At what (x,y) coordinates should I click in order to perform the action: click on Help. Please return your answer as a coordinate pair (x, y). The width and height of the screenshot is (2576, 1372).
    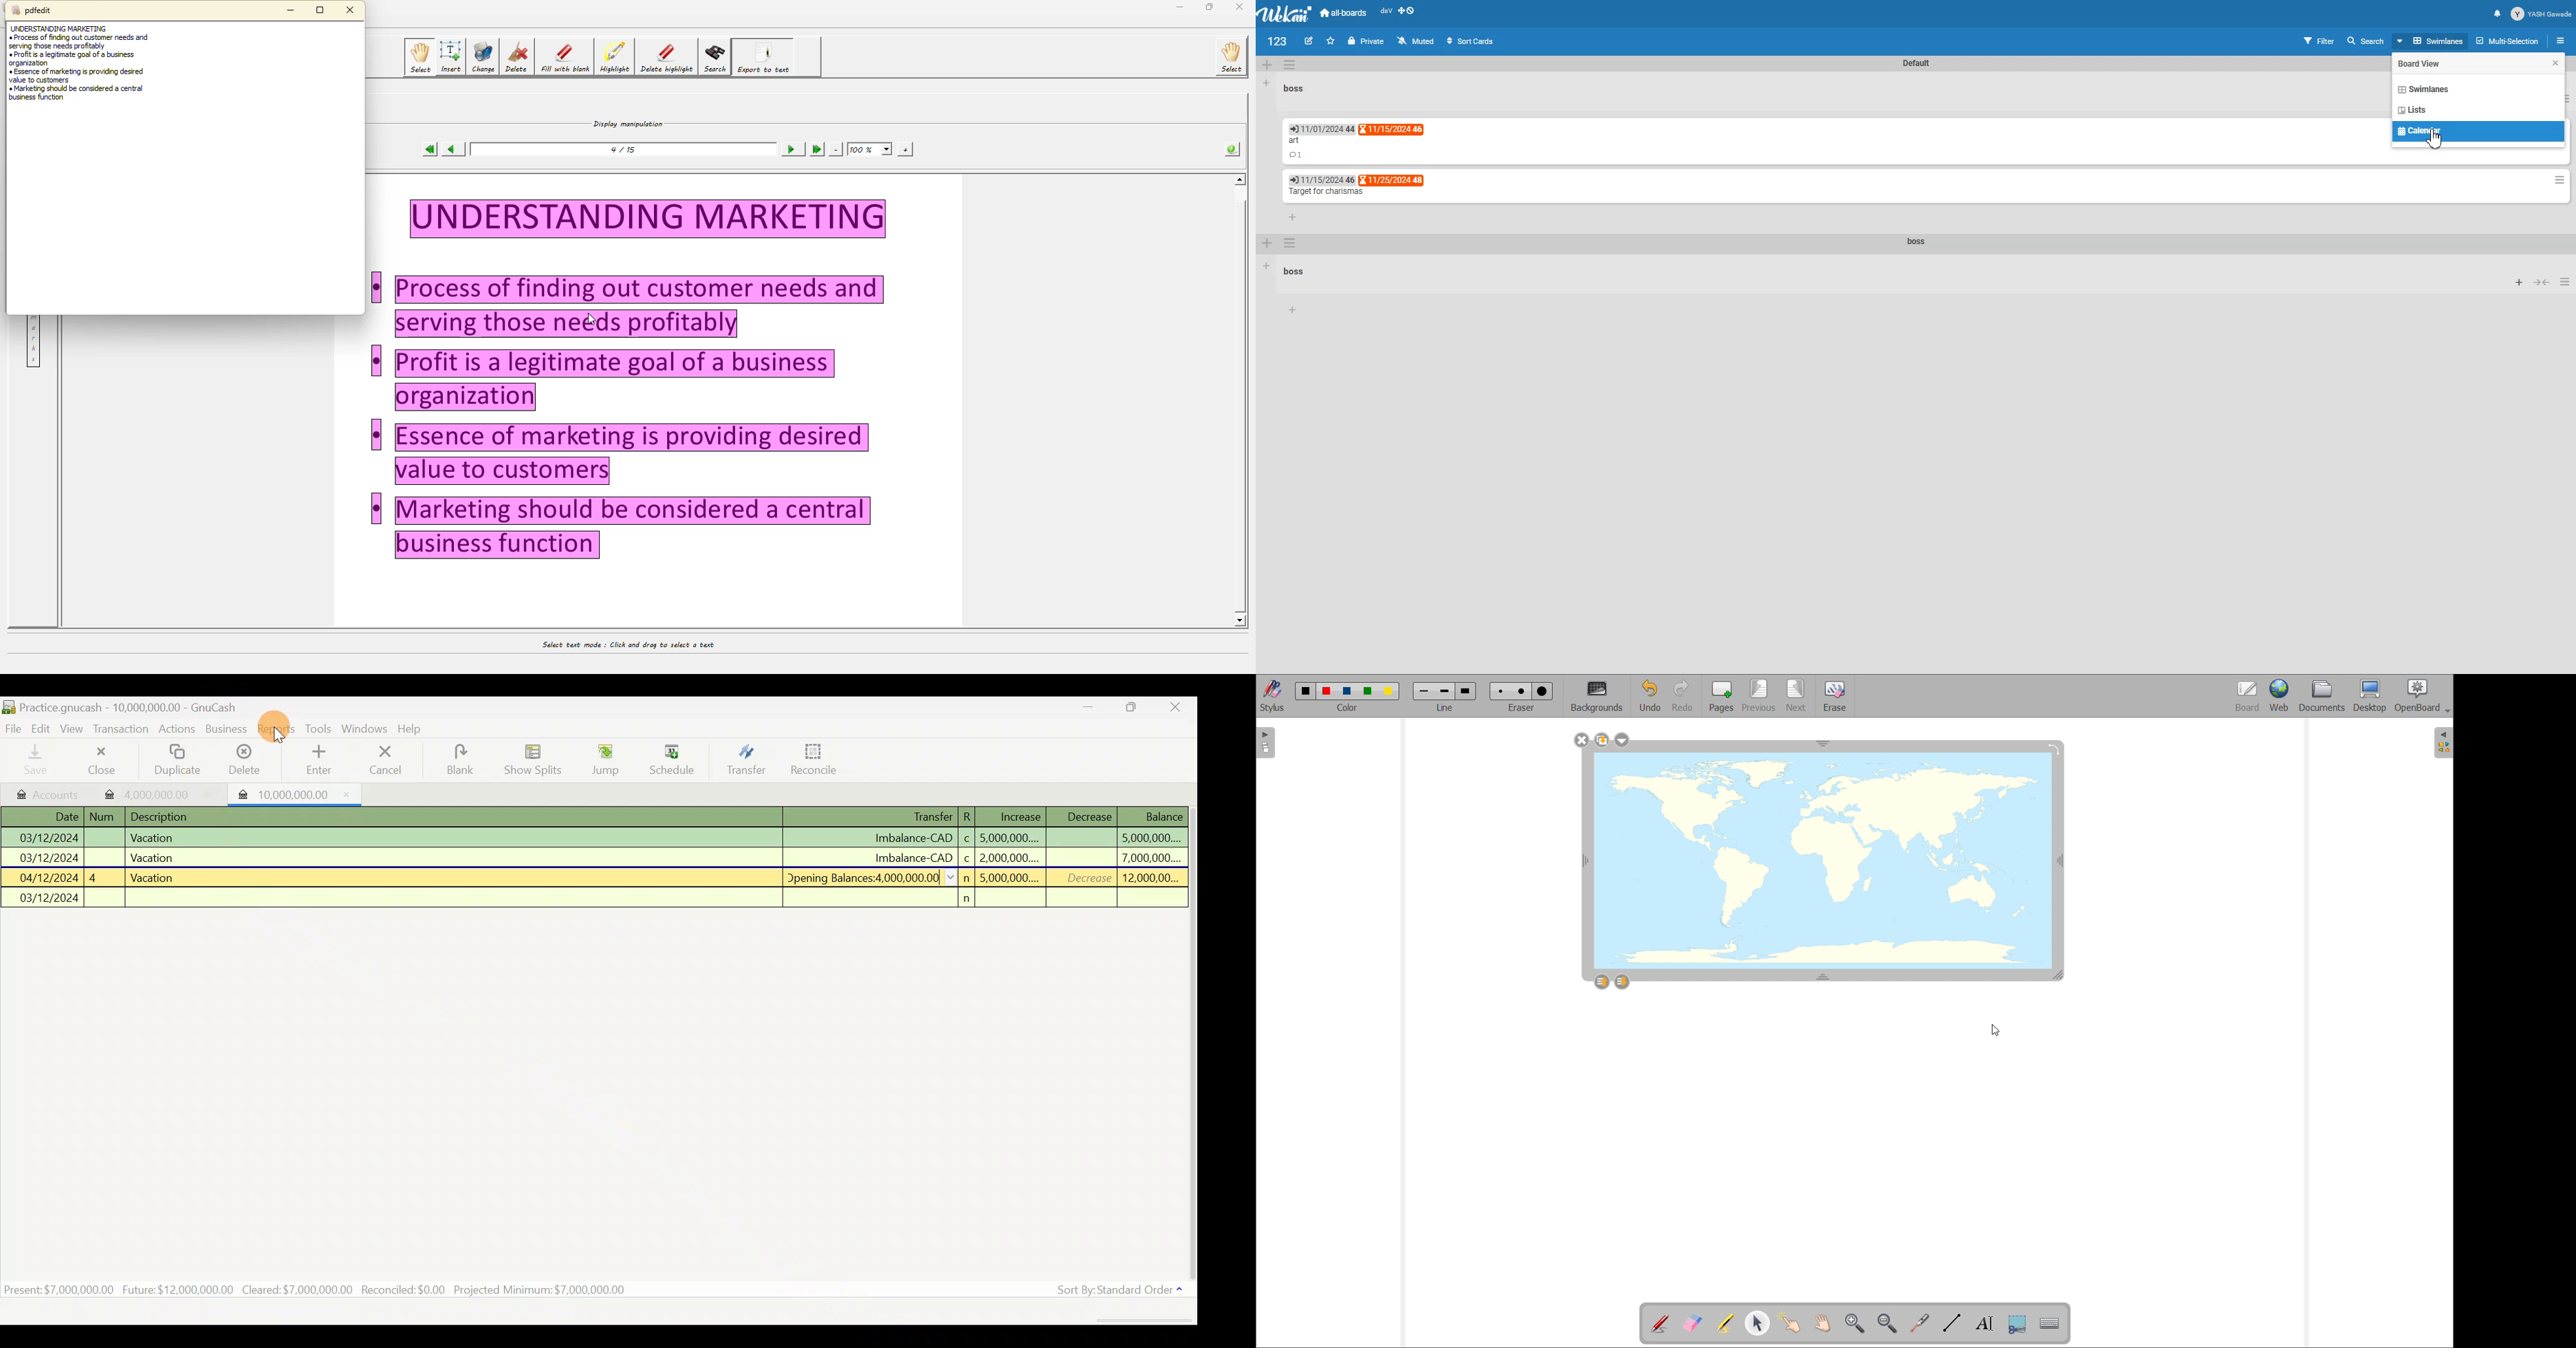
    Looking at the image, I should click on (410, 728).